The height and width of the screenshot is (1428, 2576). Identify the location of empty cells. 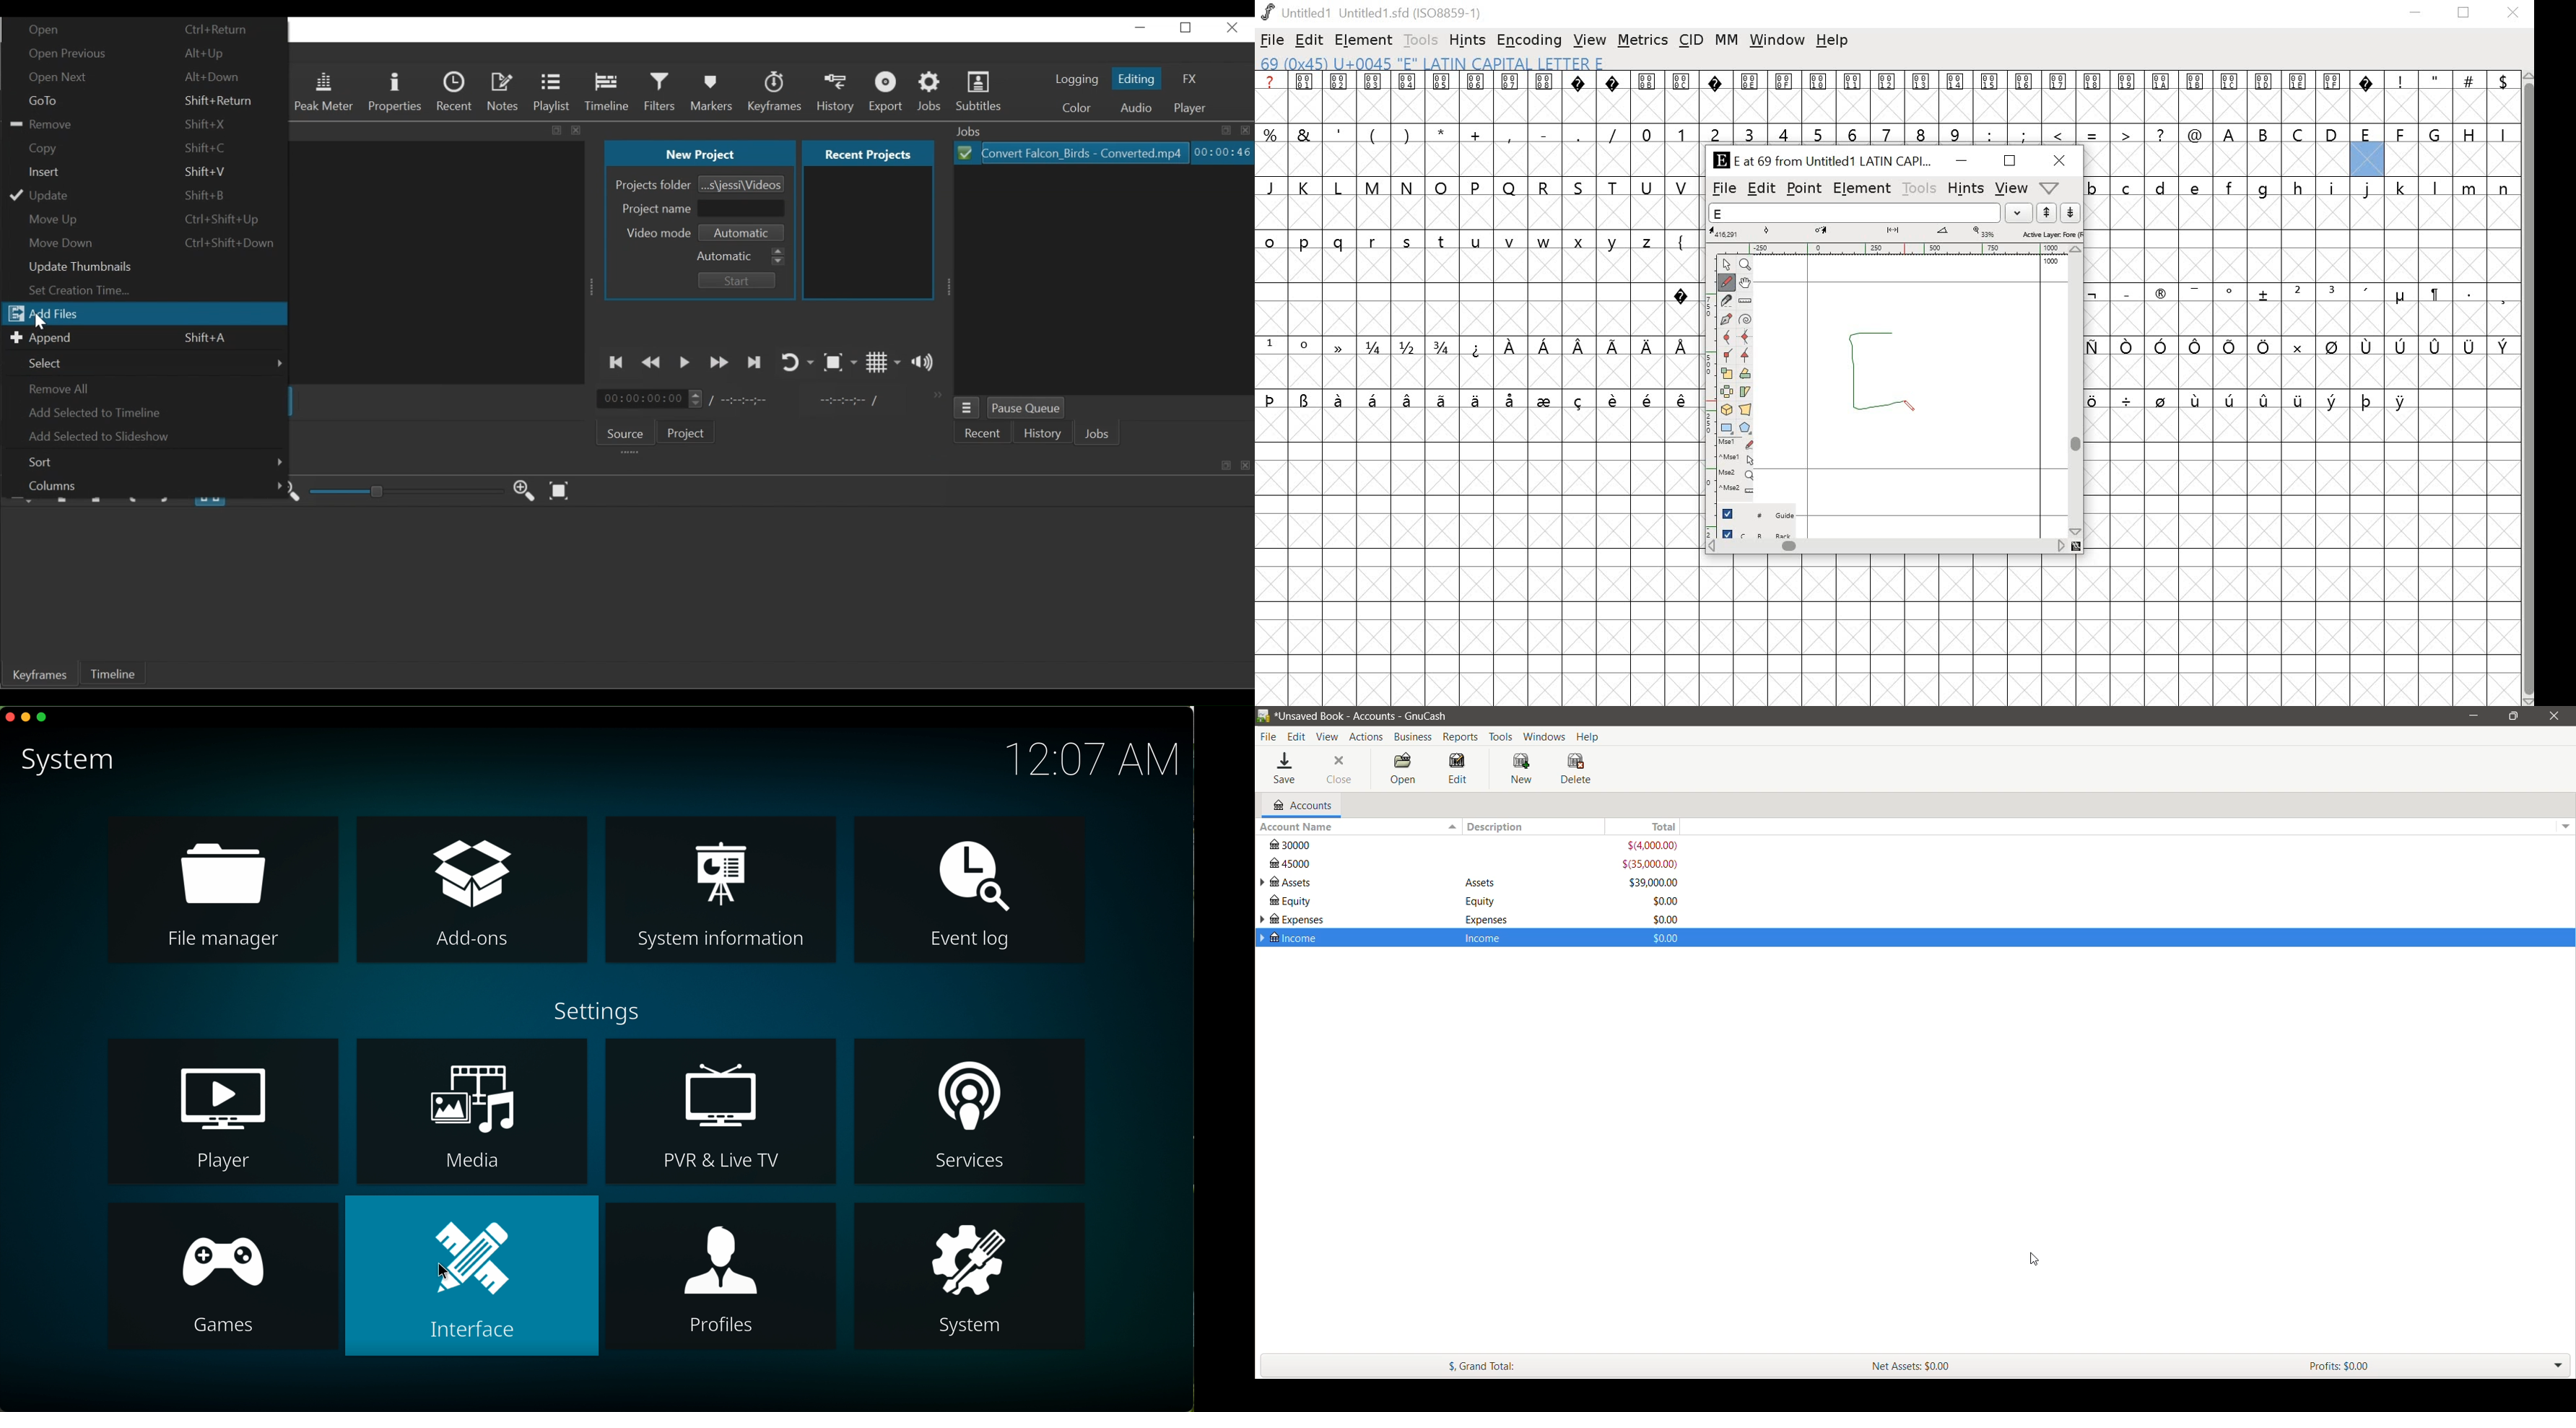
(1476, 373).